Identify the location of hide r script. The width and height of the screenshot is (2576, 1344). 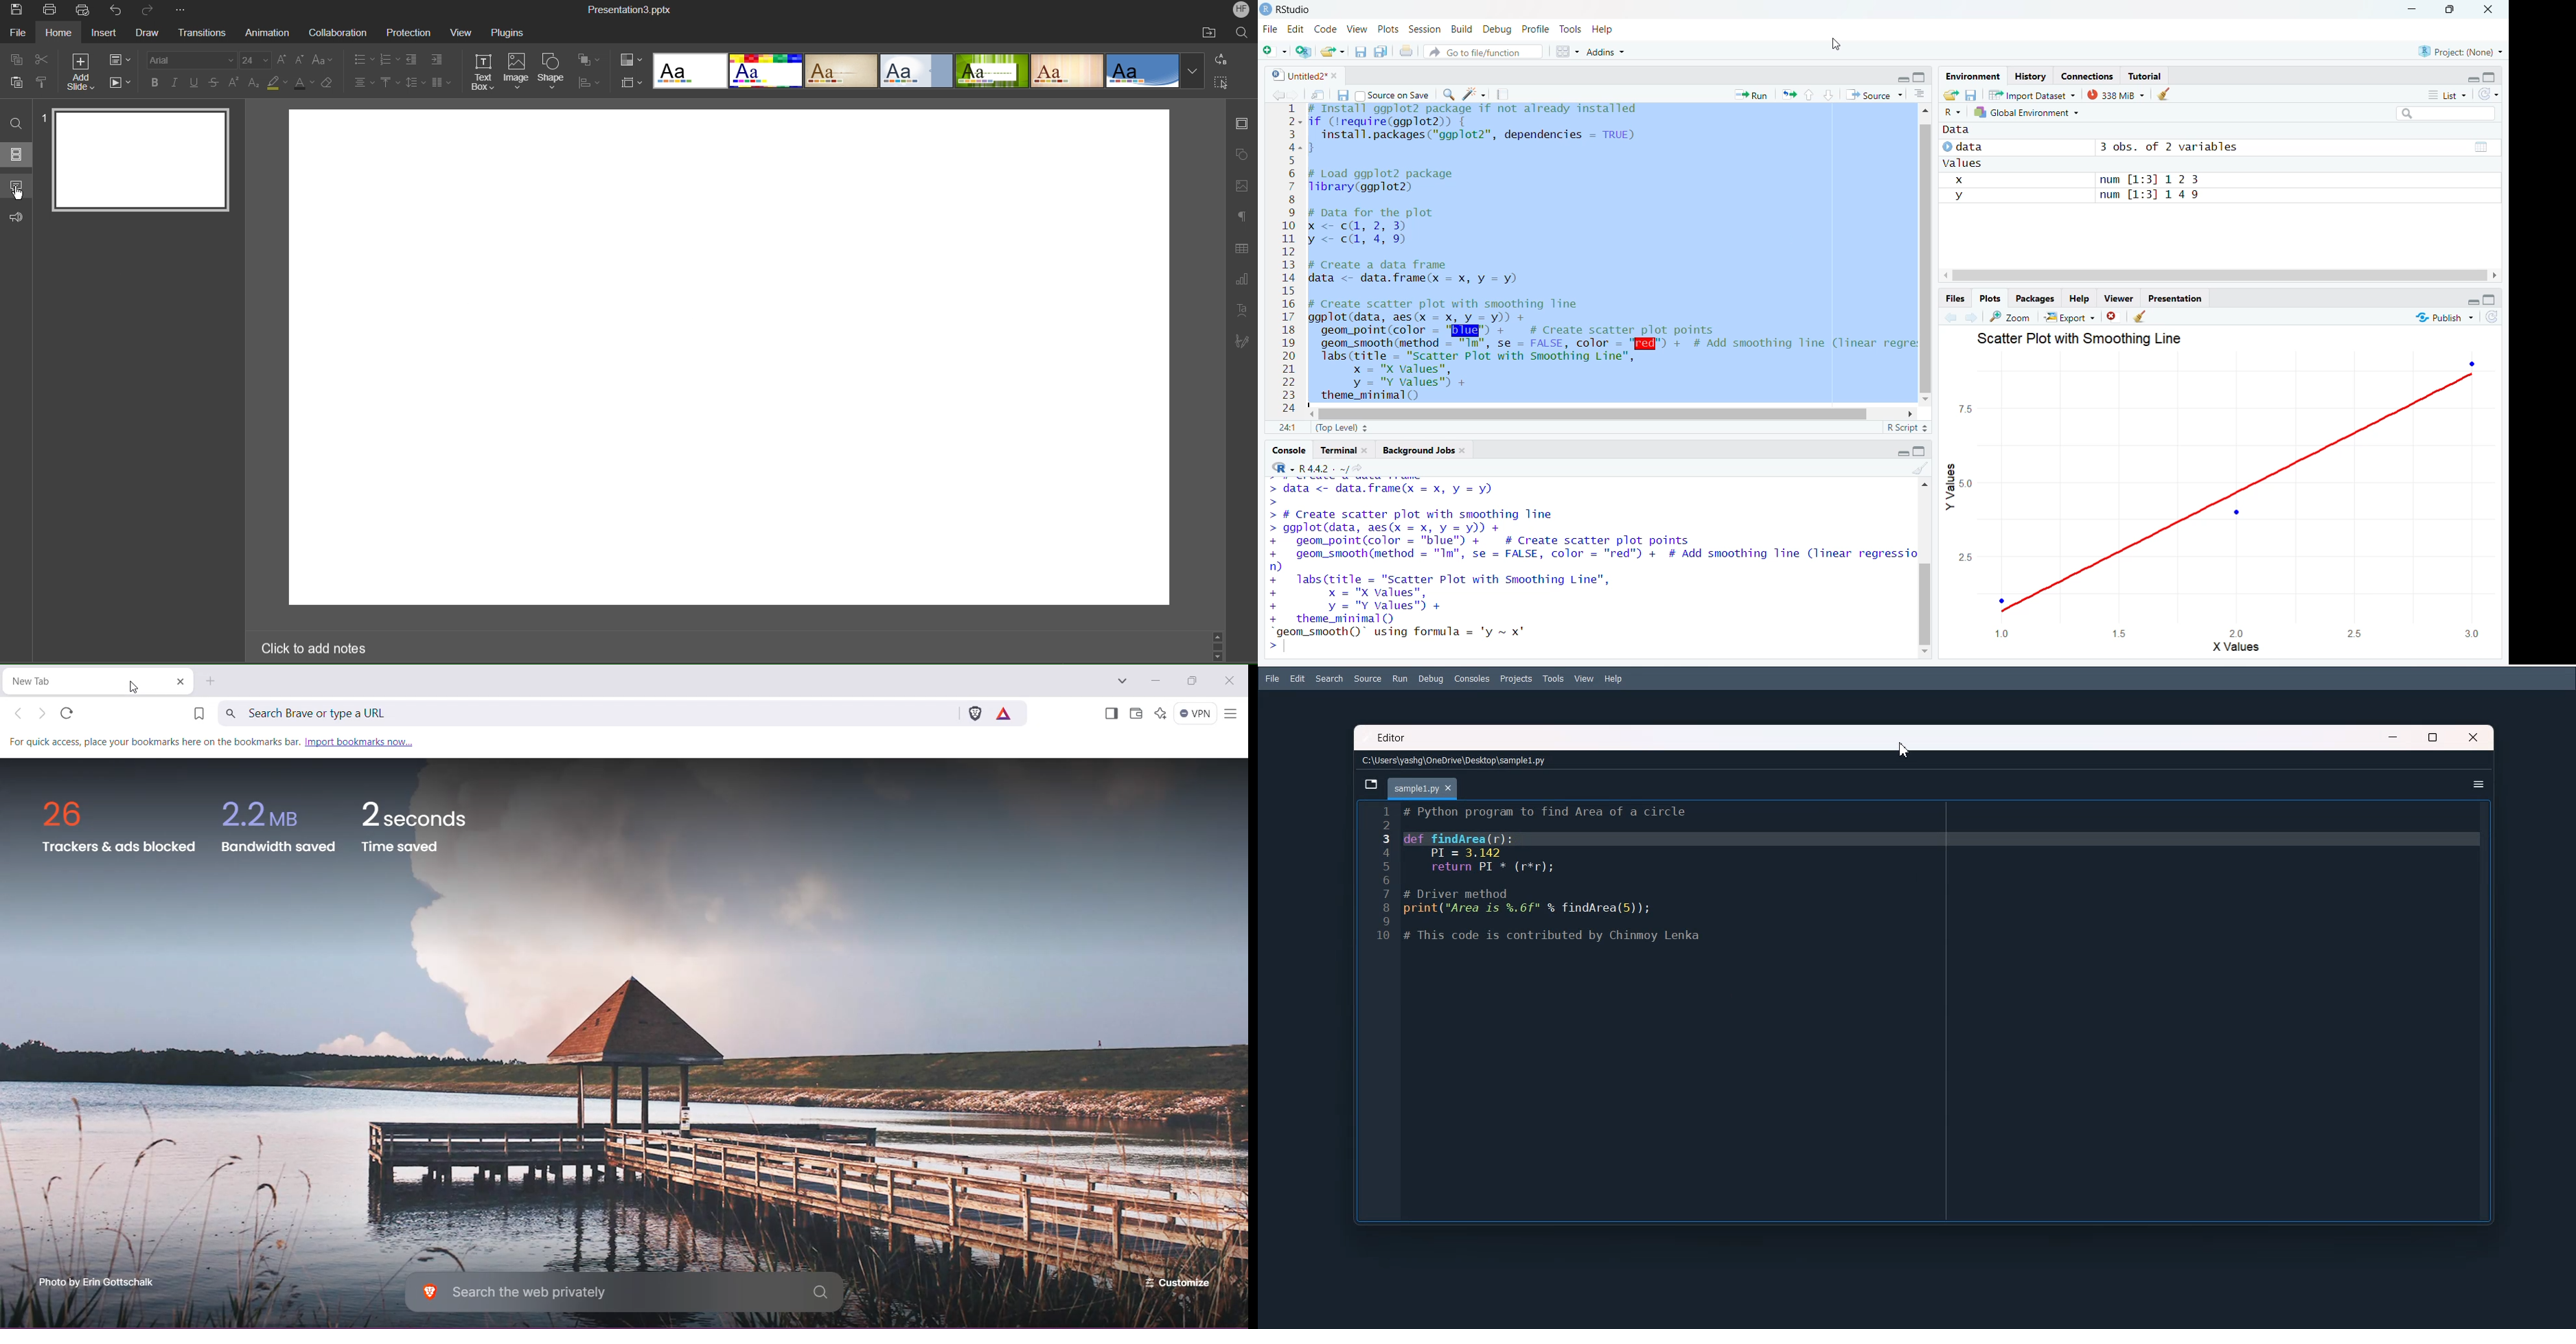
(1900, 451).